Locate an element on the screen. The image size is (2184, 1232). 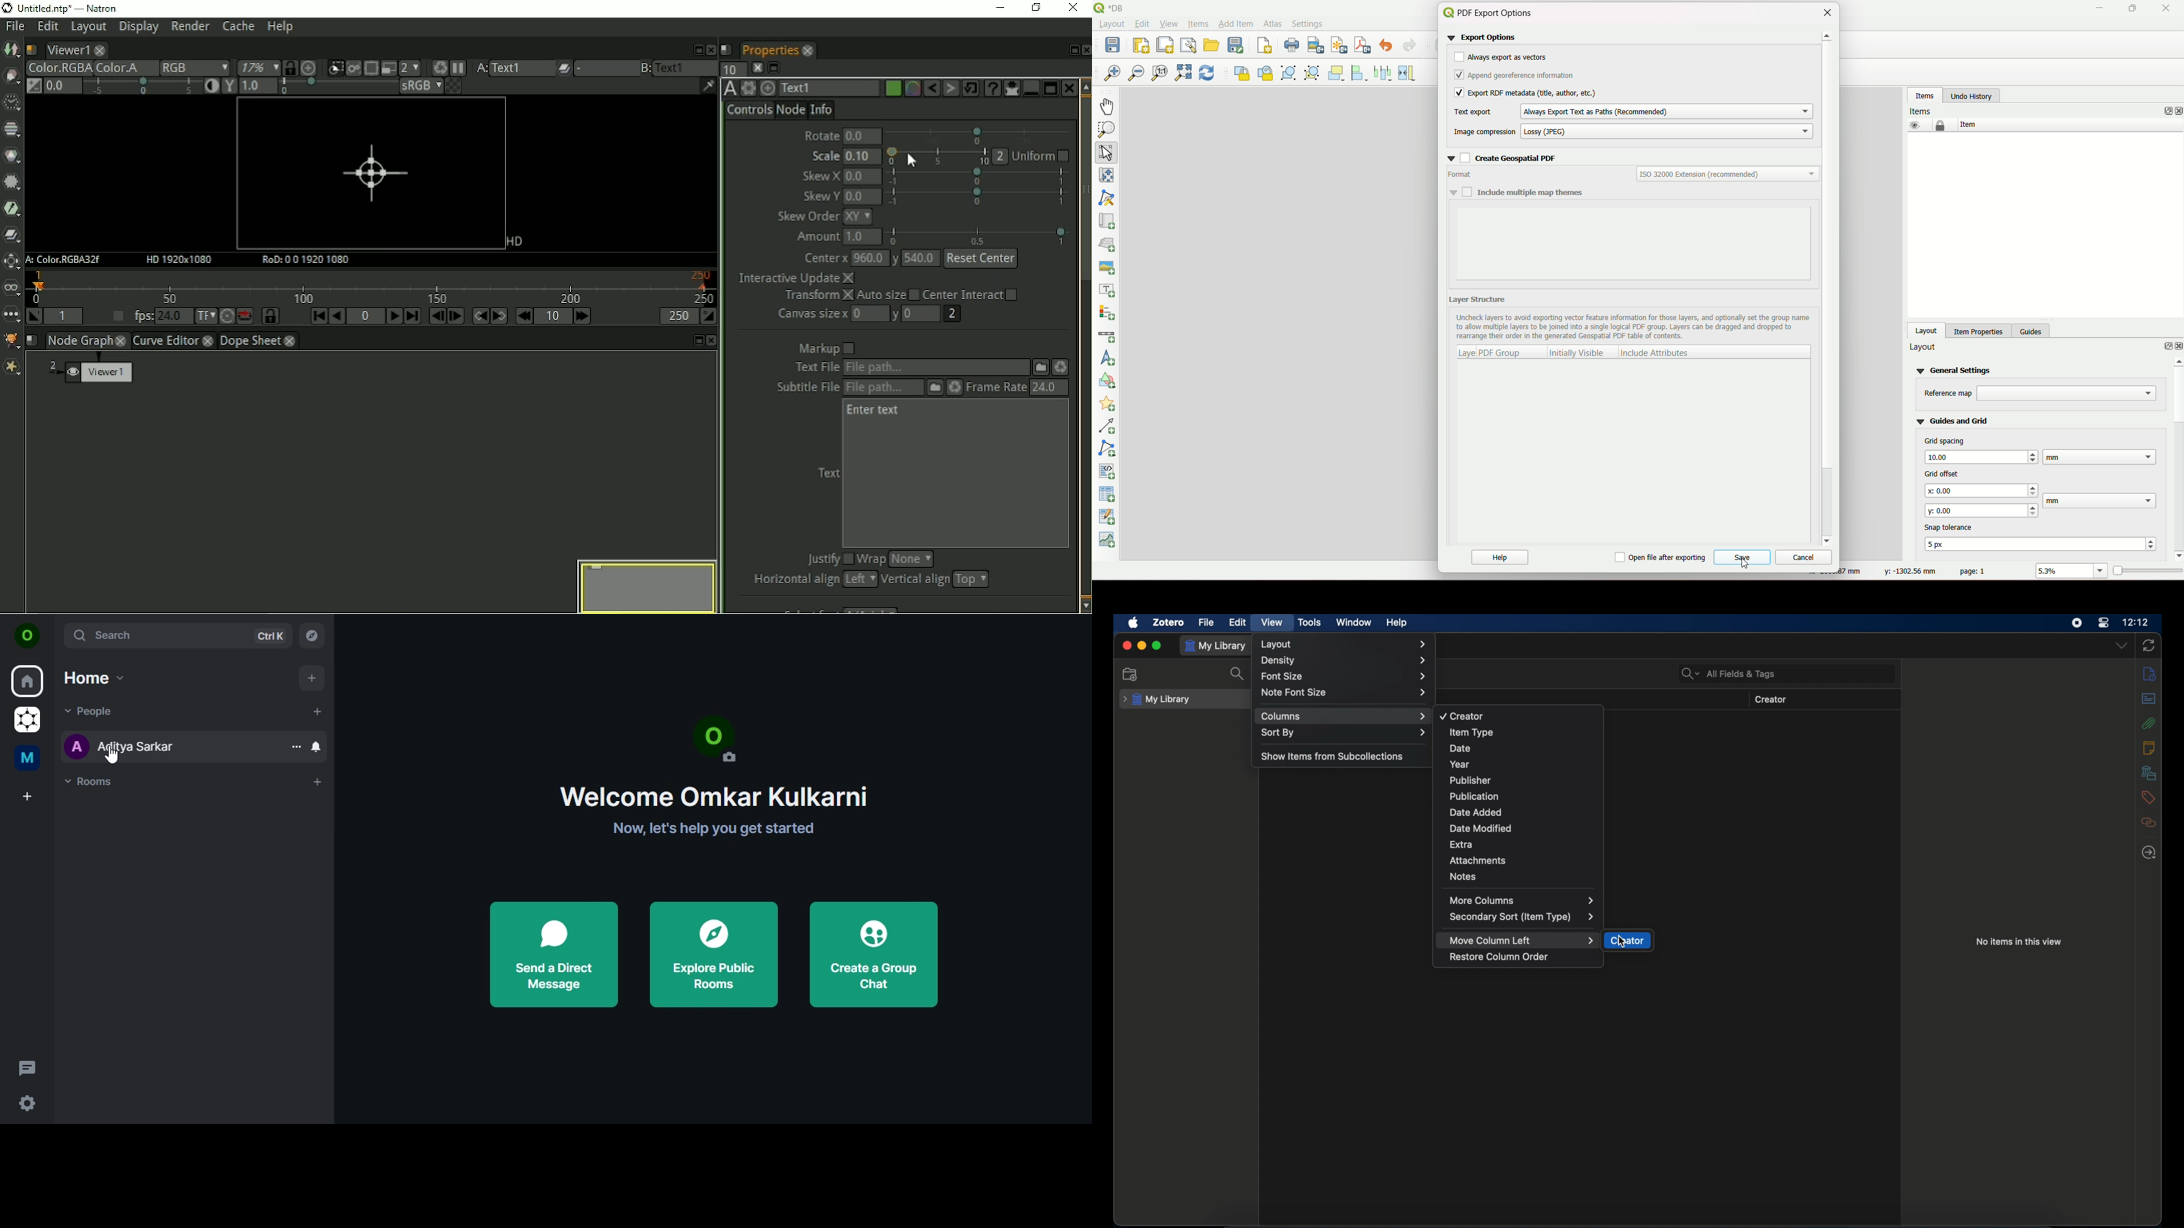
text is located at coordinates (1922, 110).